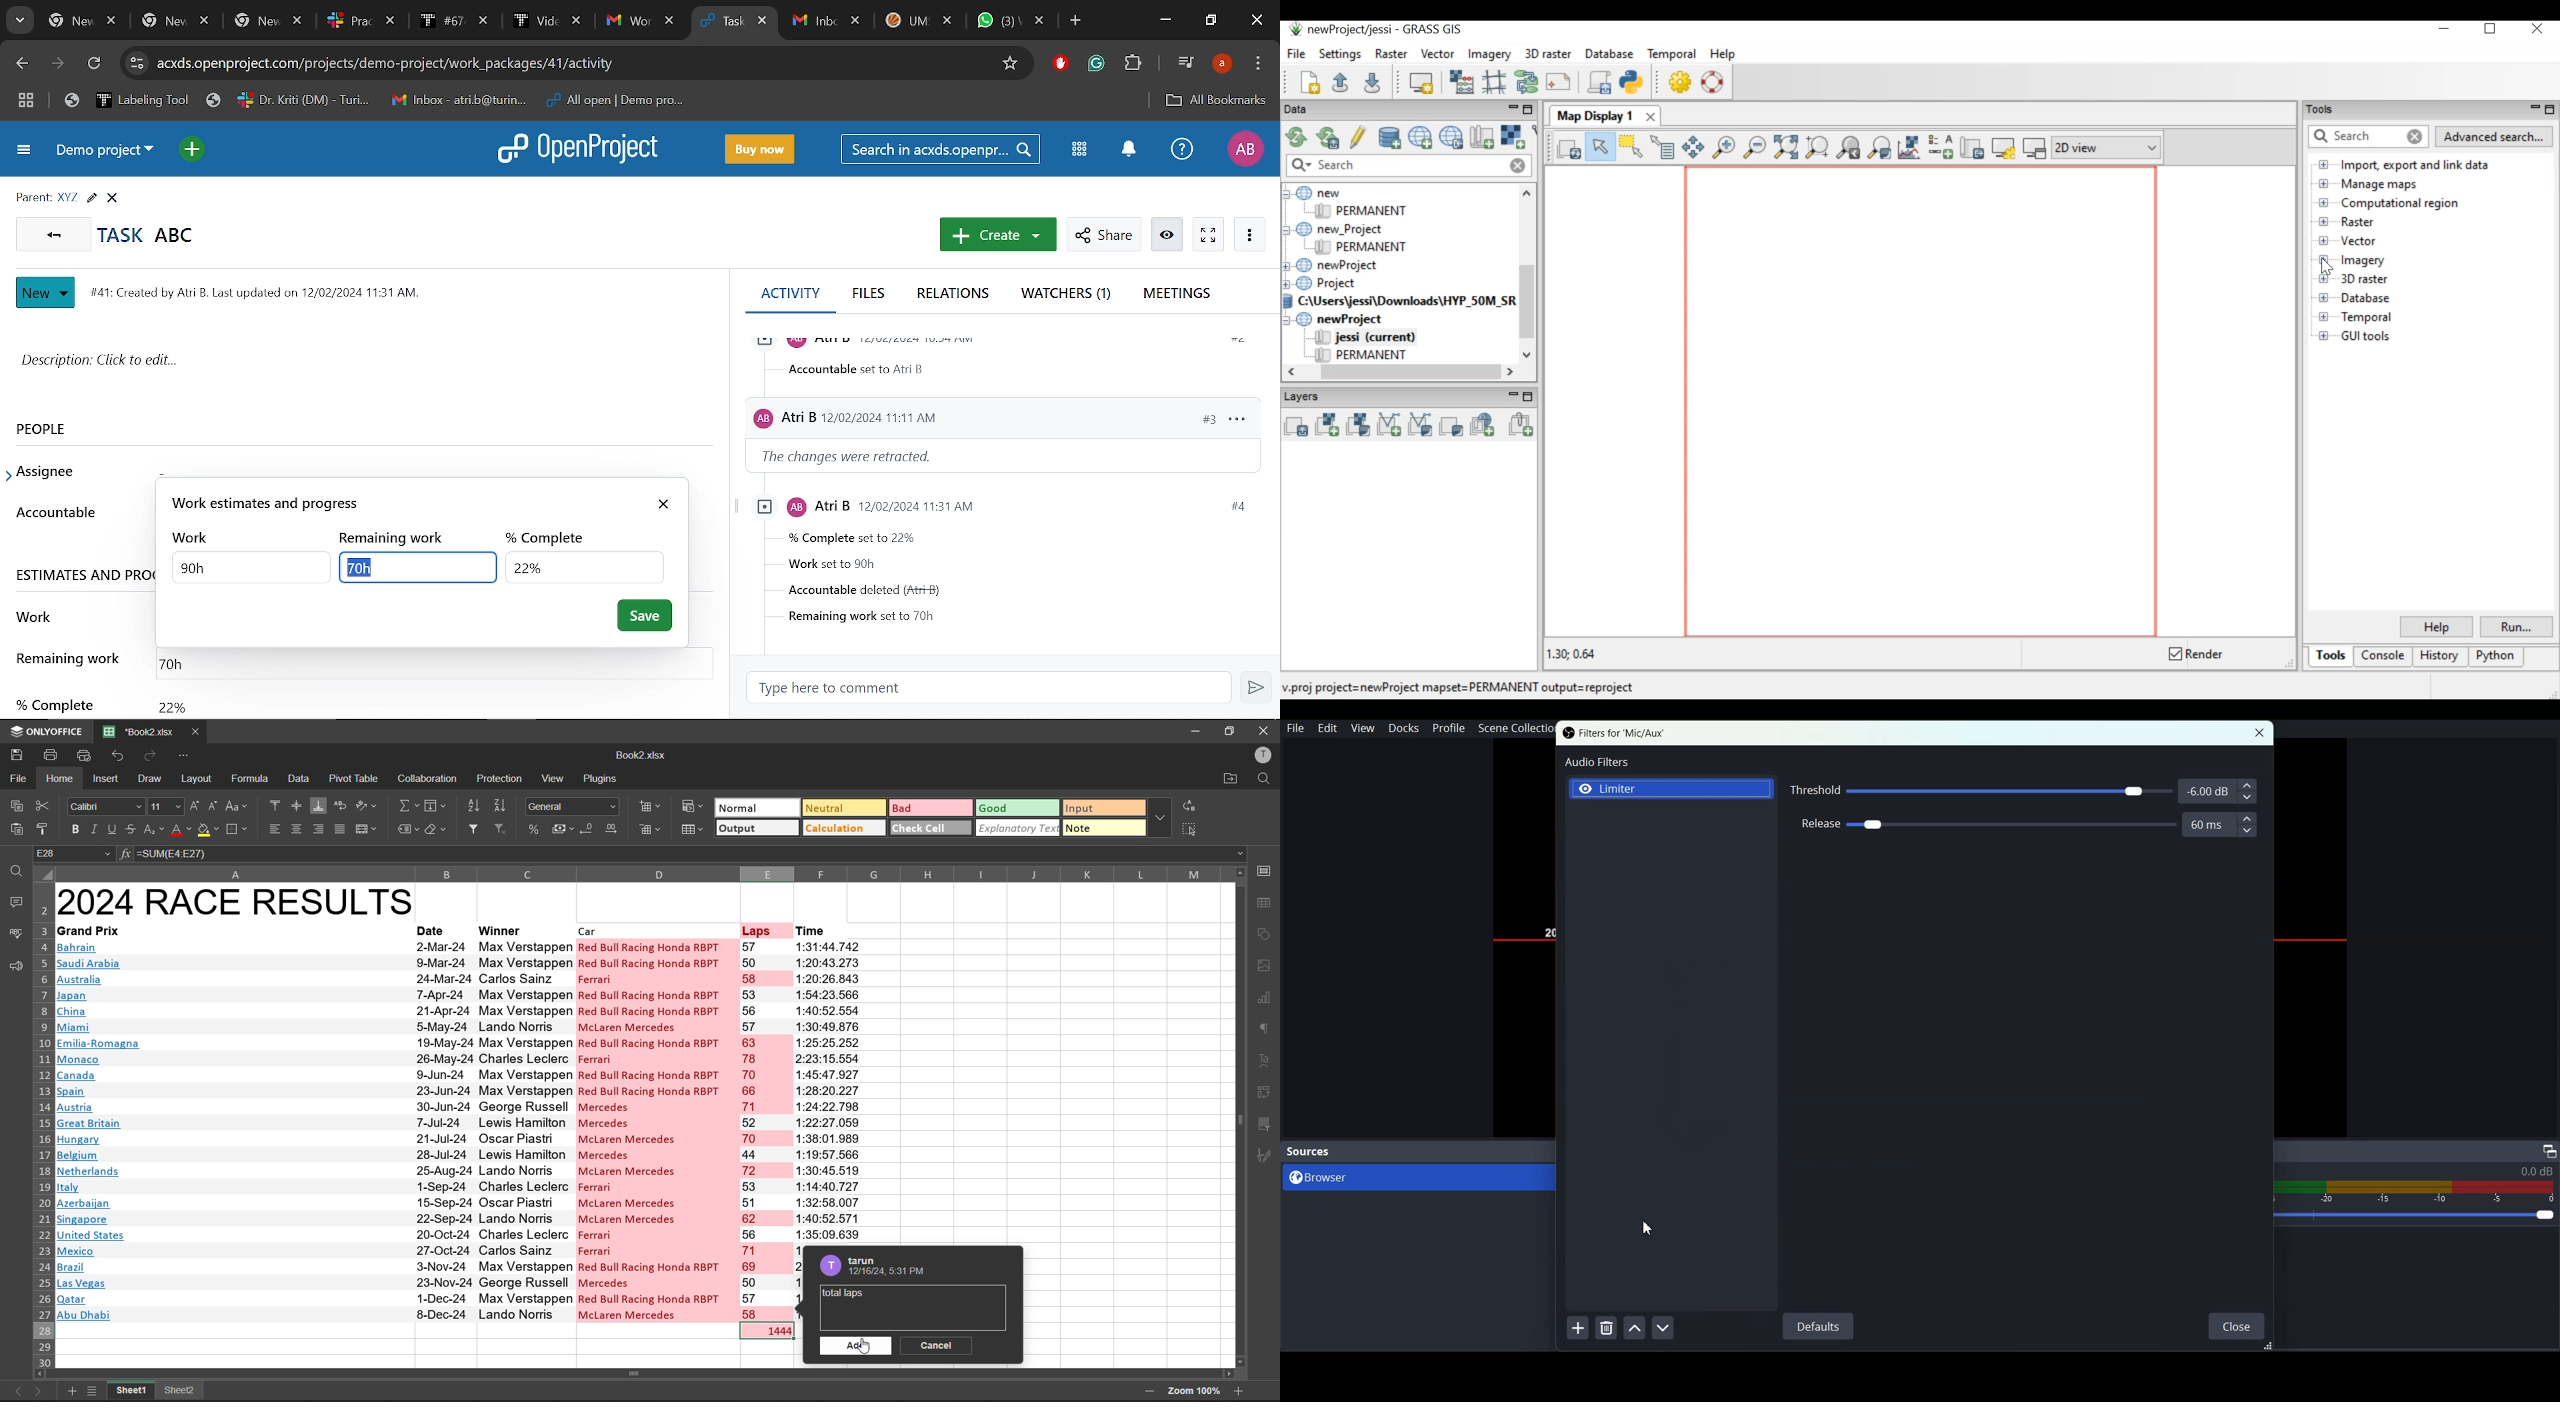  What do you see at coordinates (500, 931) in the screenshot?
I see `winner` at bounding box center [500, 931].